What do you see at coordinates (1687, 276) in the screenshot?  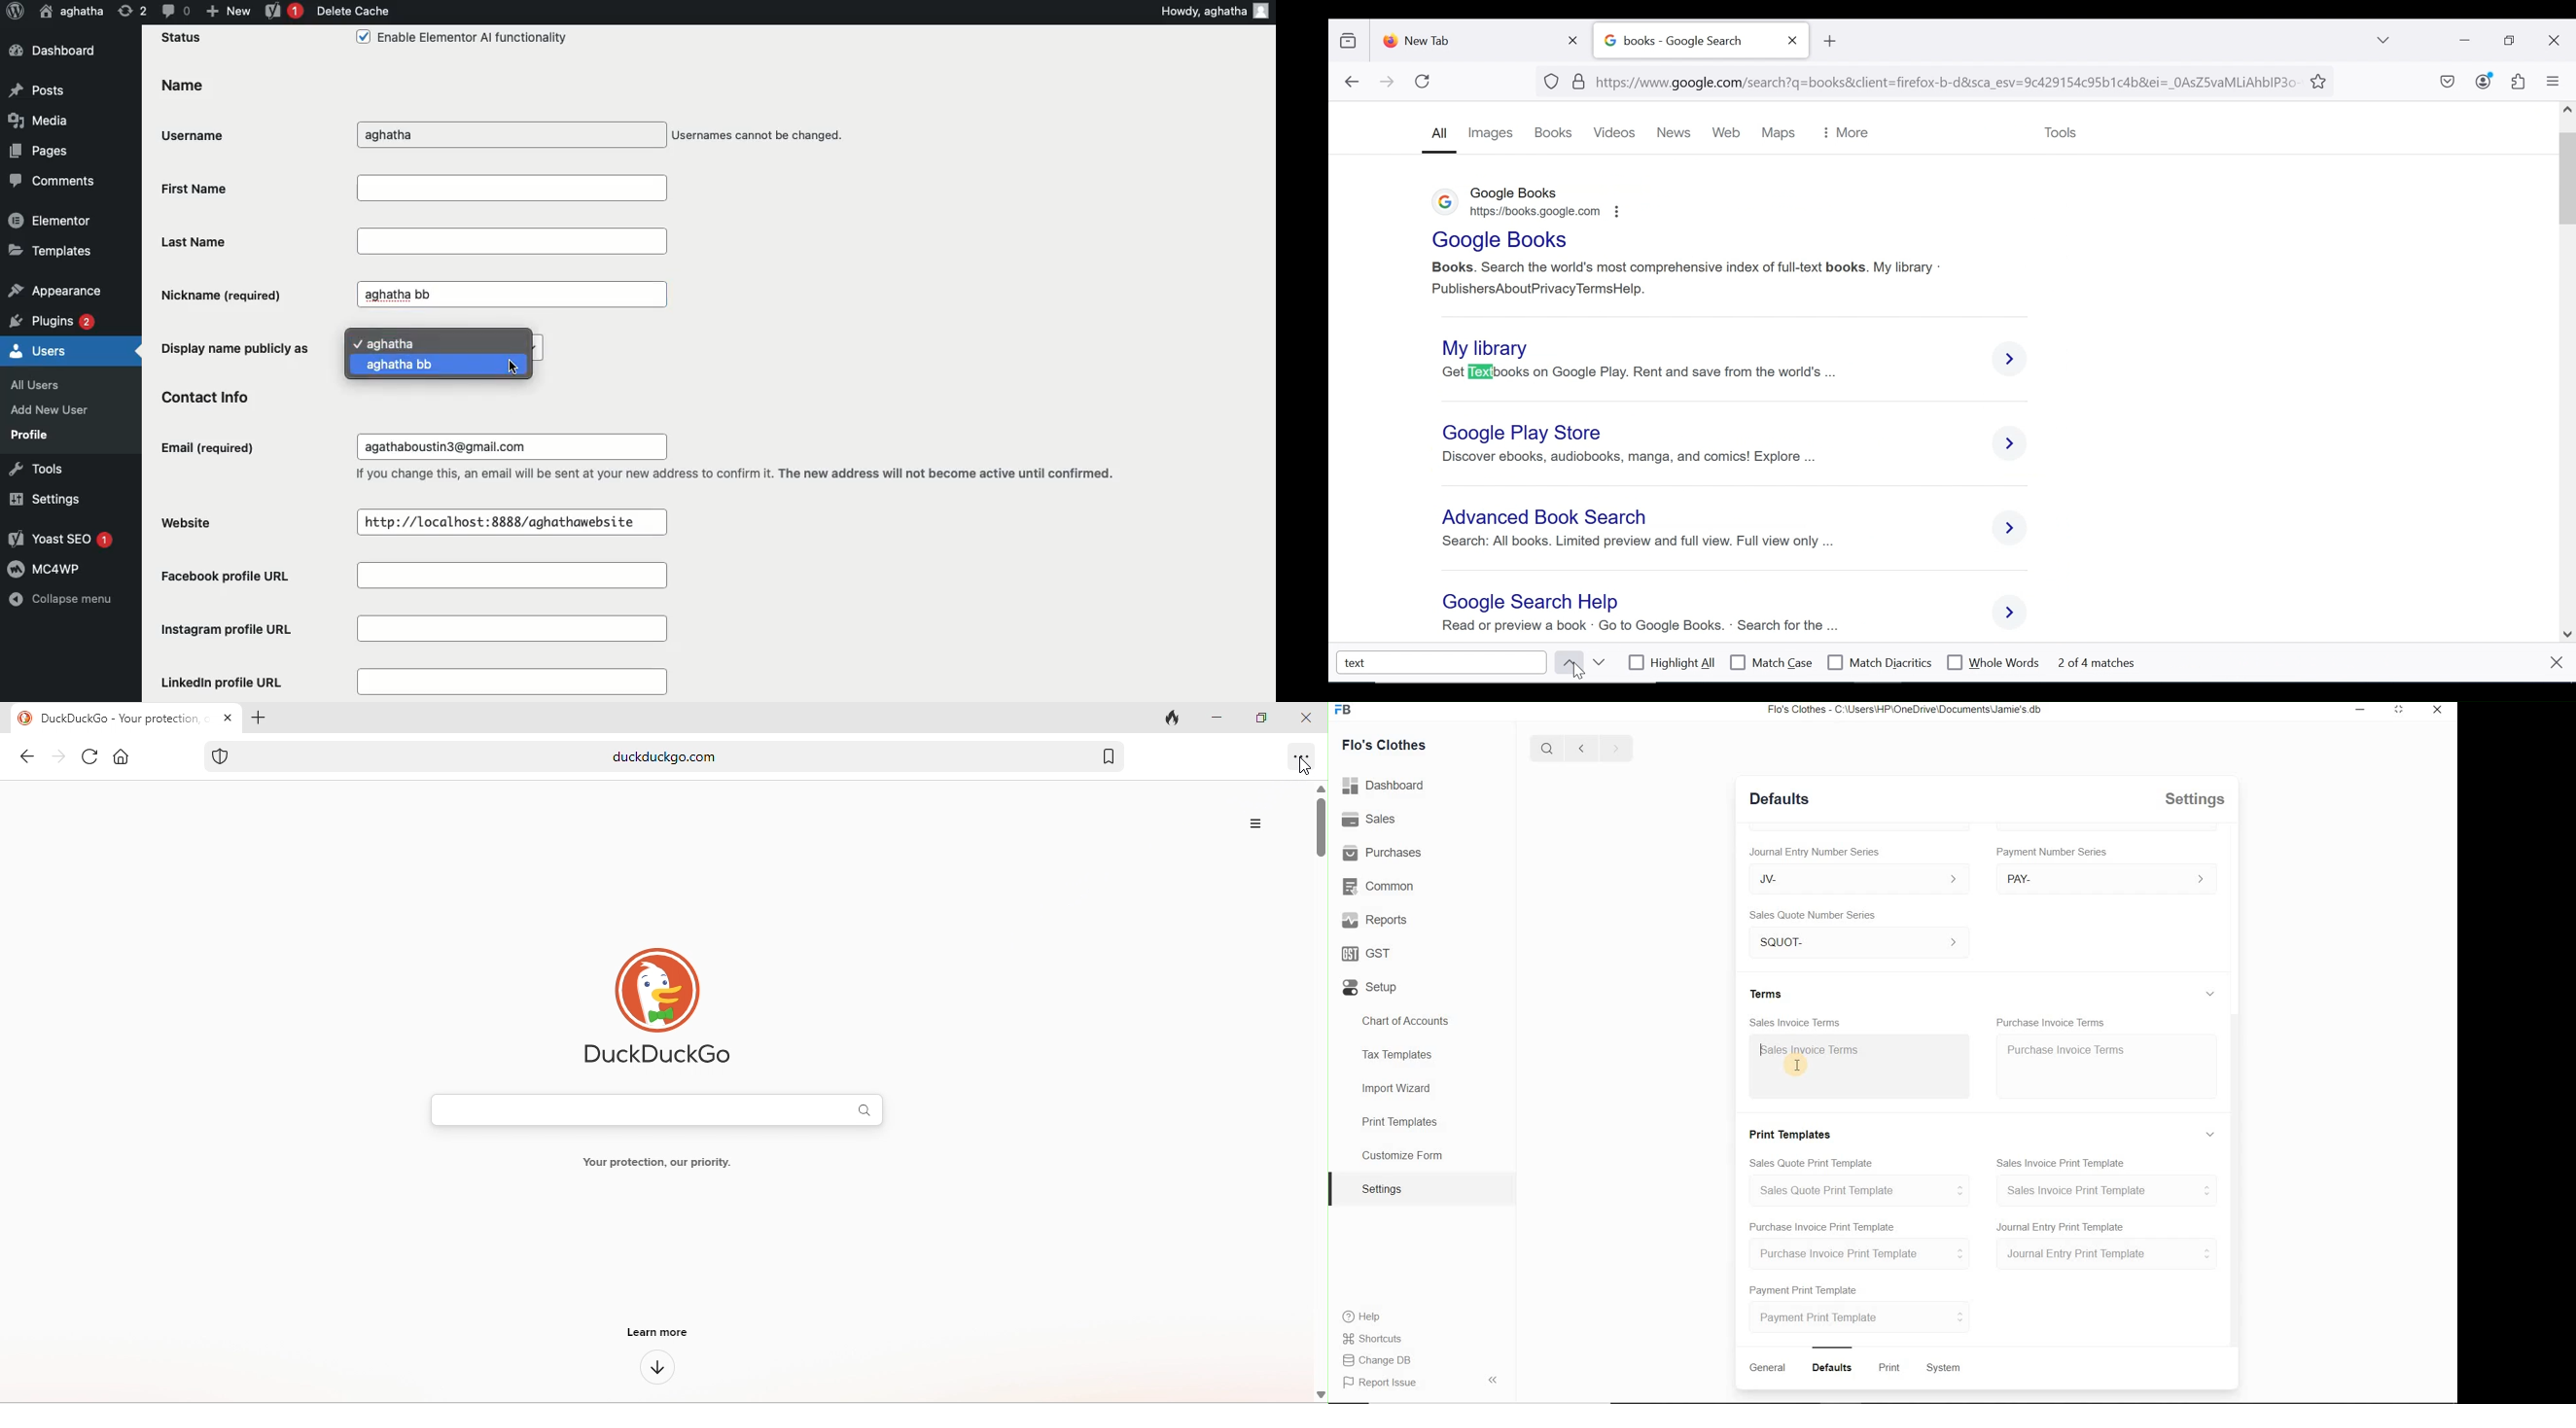 I see `Books. Search the world's most comprehensive index of full-text books. My library -
PublishersAboutPrivacy TermsHelp.` at bounding box center [1687, 276].